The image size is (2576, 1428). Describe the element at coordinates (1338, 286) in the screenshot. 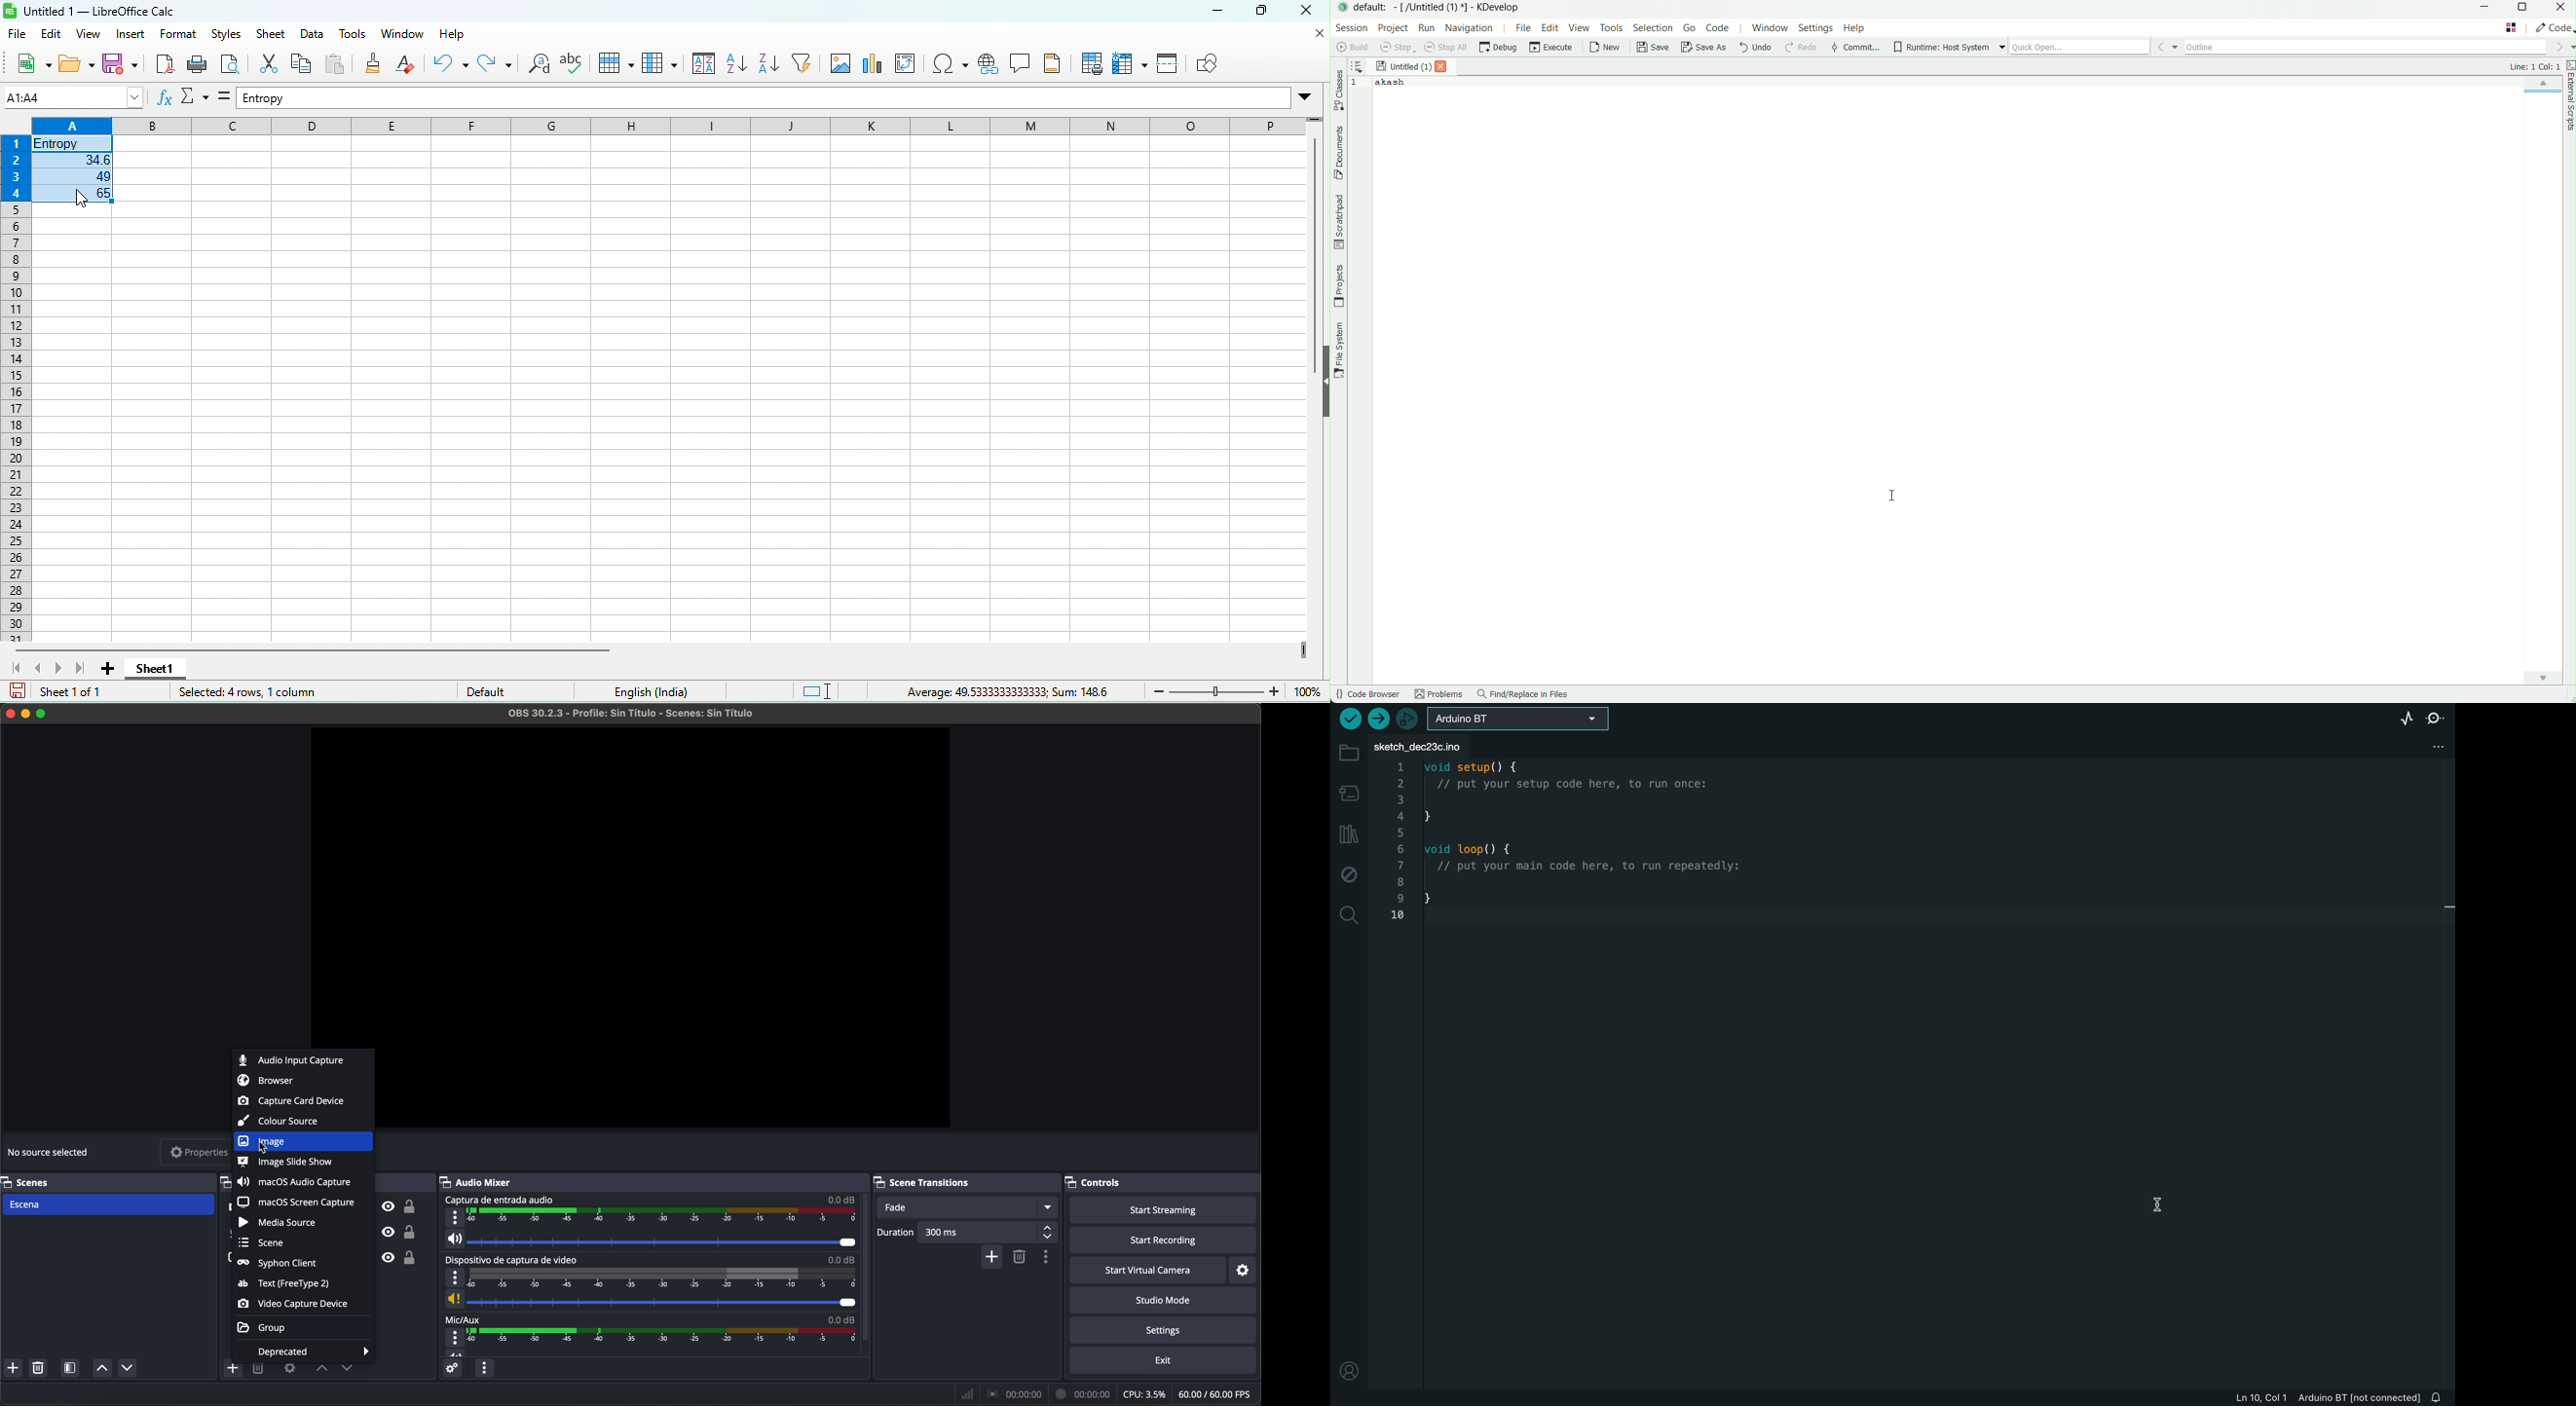

I see `projects` at that location.